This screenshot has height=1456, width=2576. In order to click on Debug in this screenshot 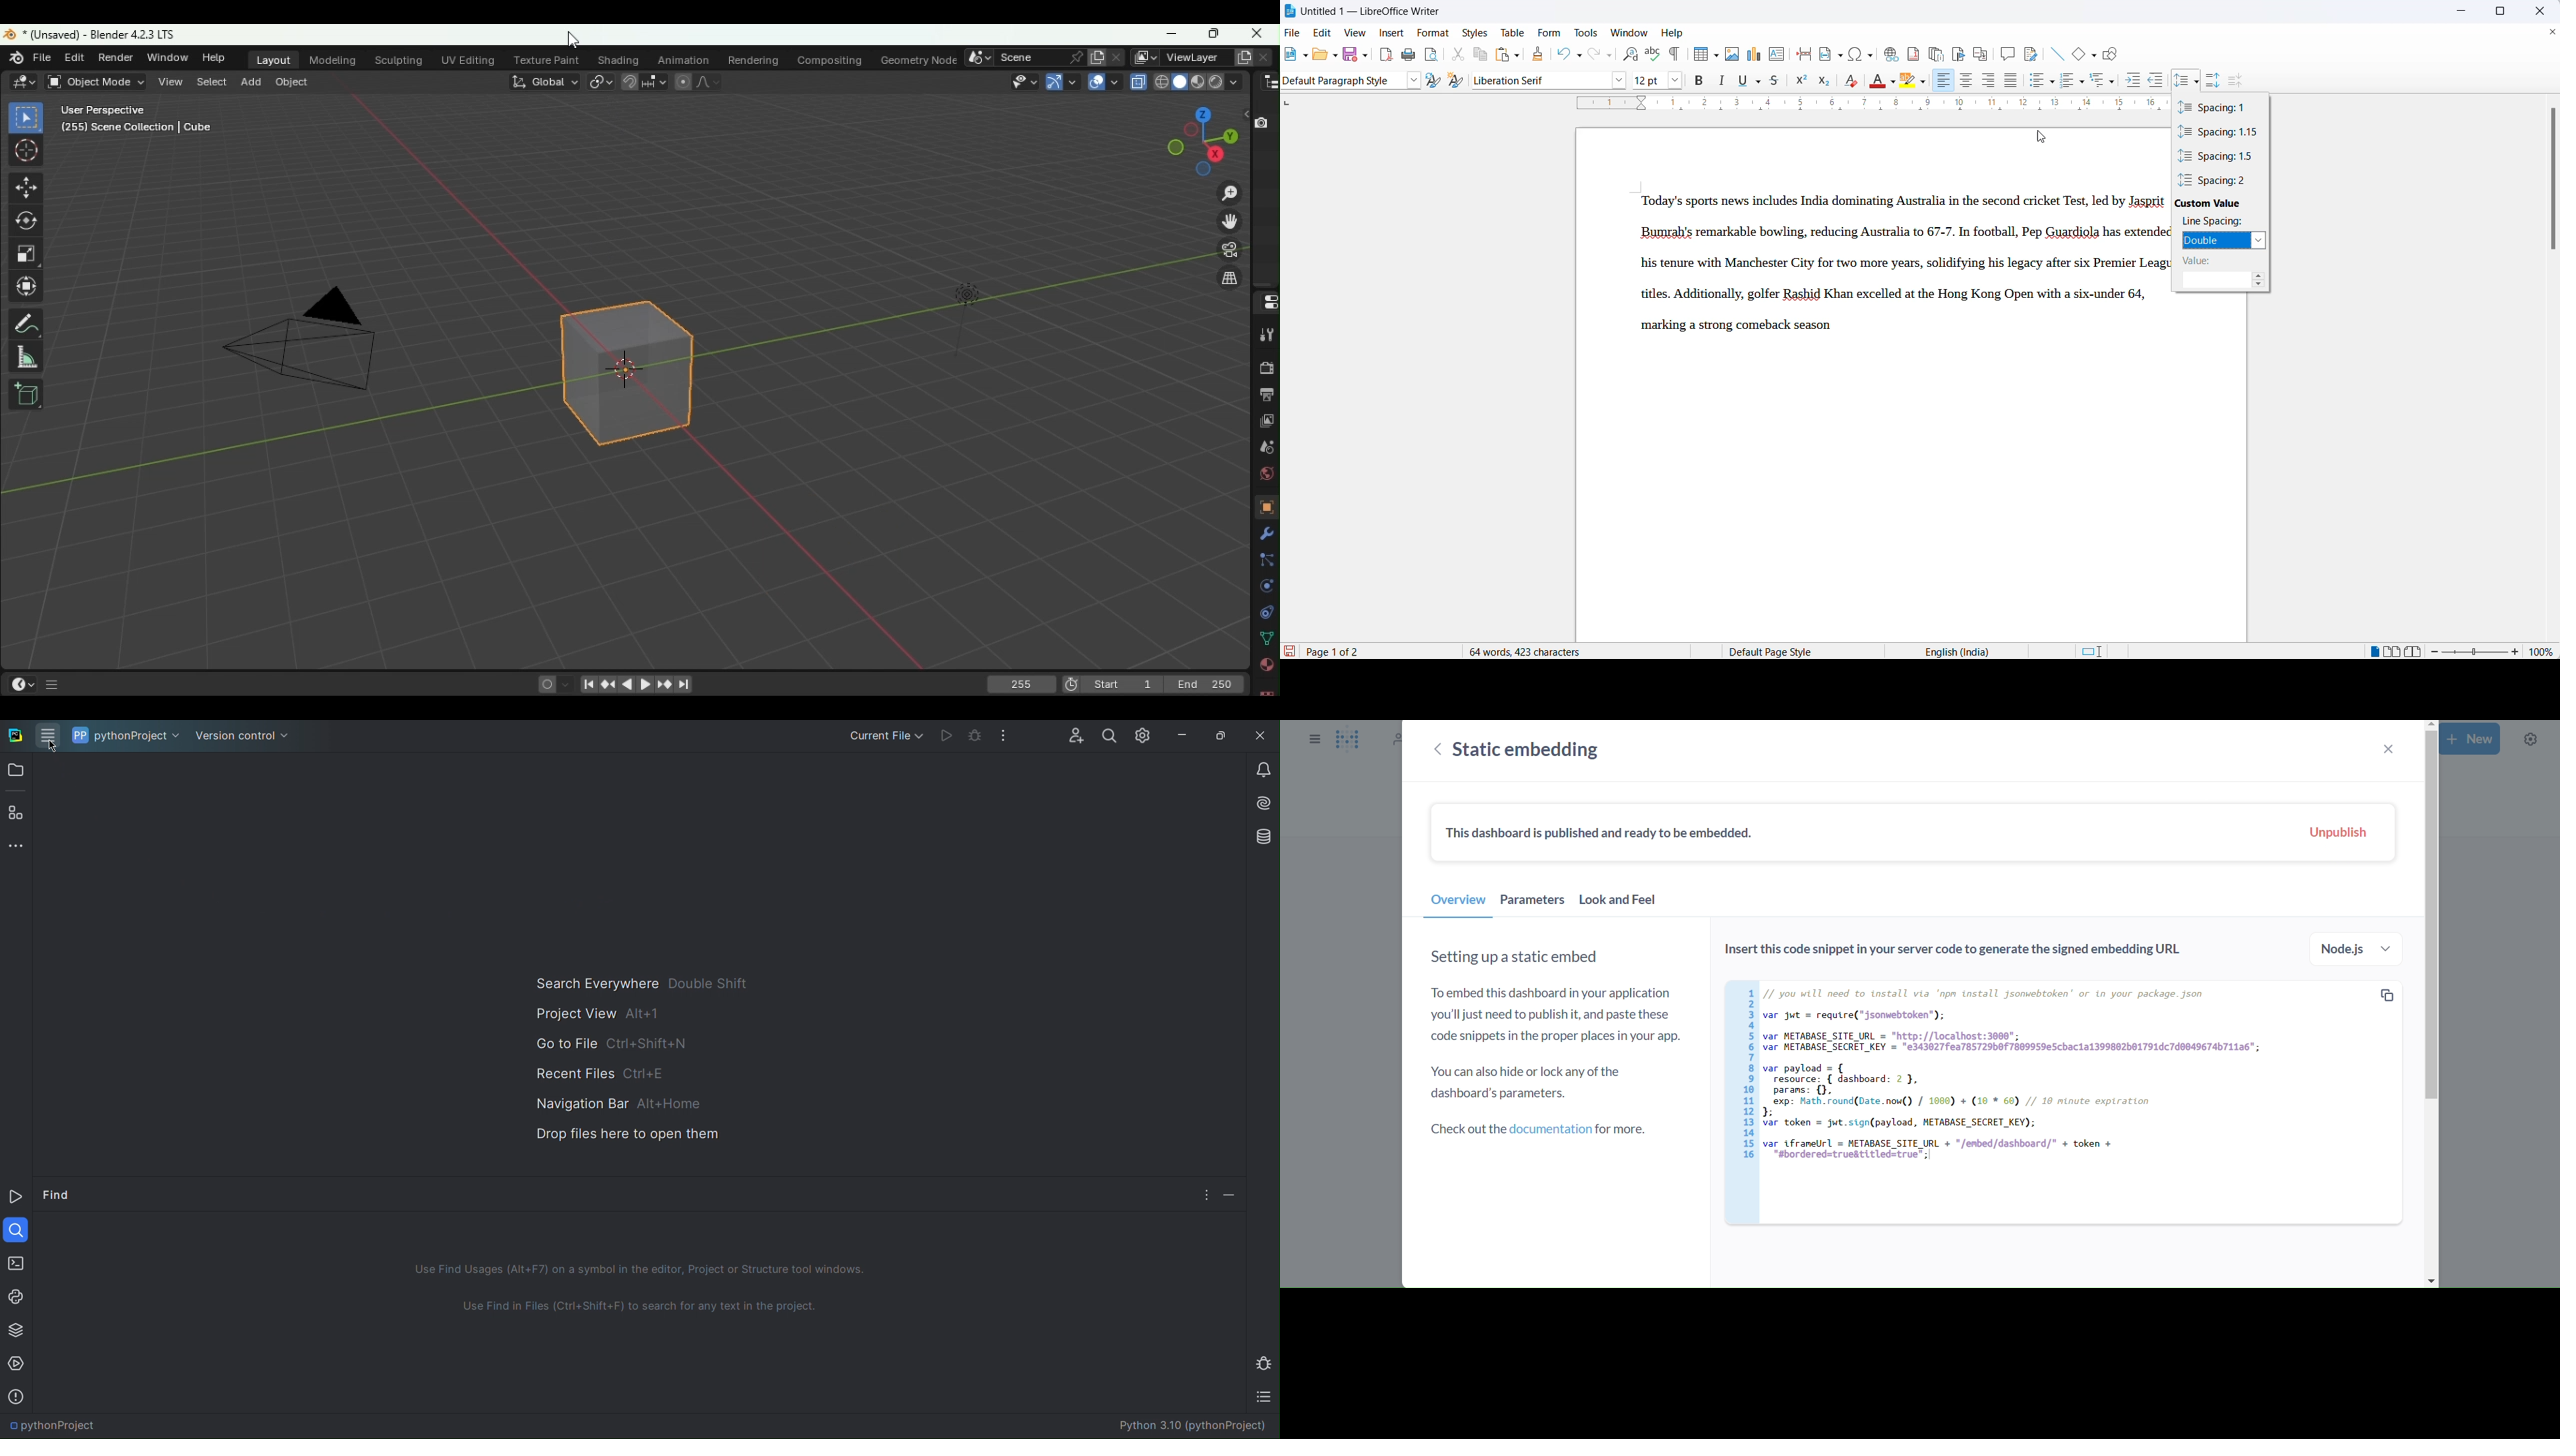, I will do `click(976, 734)`.